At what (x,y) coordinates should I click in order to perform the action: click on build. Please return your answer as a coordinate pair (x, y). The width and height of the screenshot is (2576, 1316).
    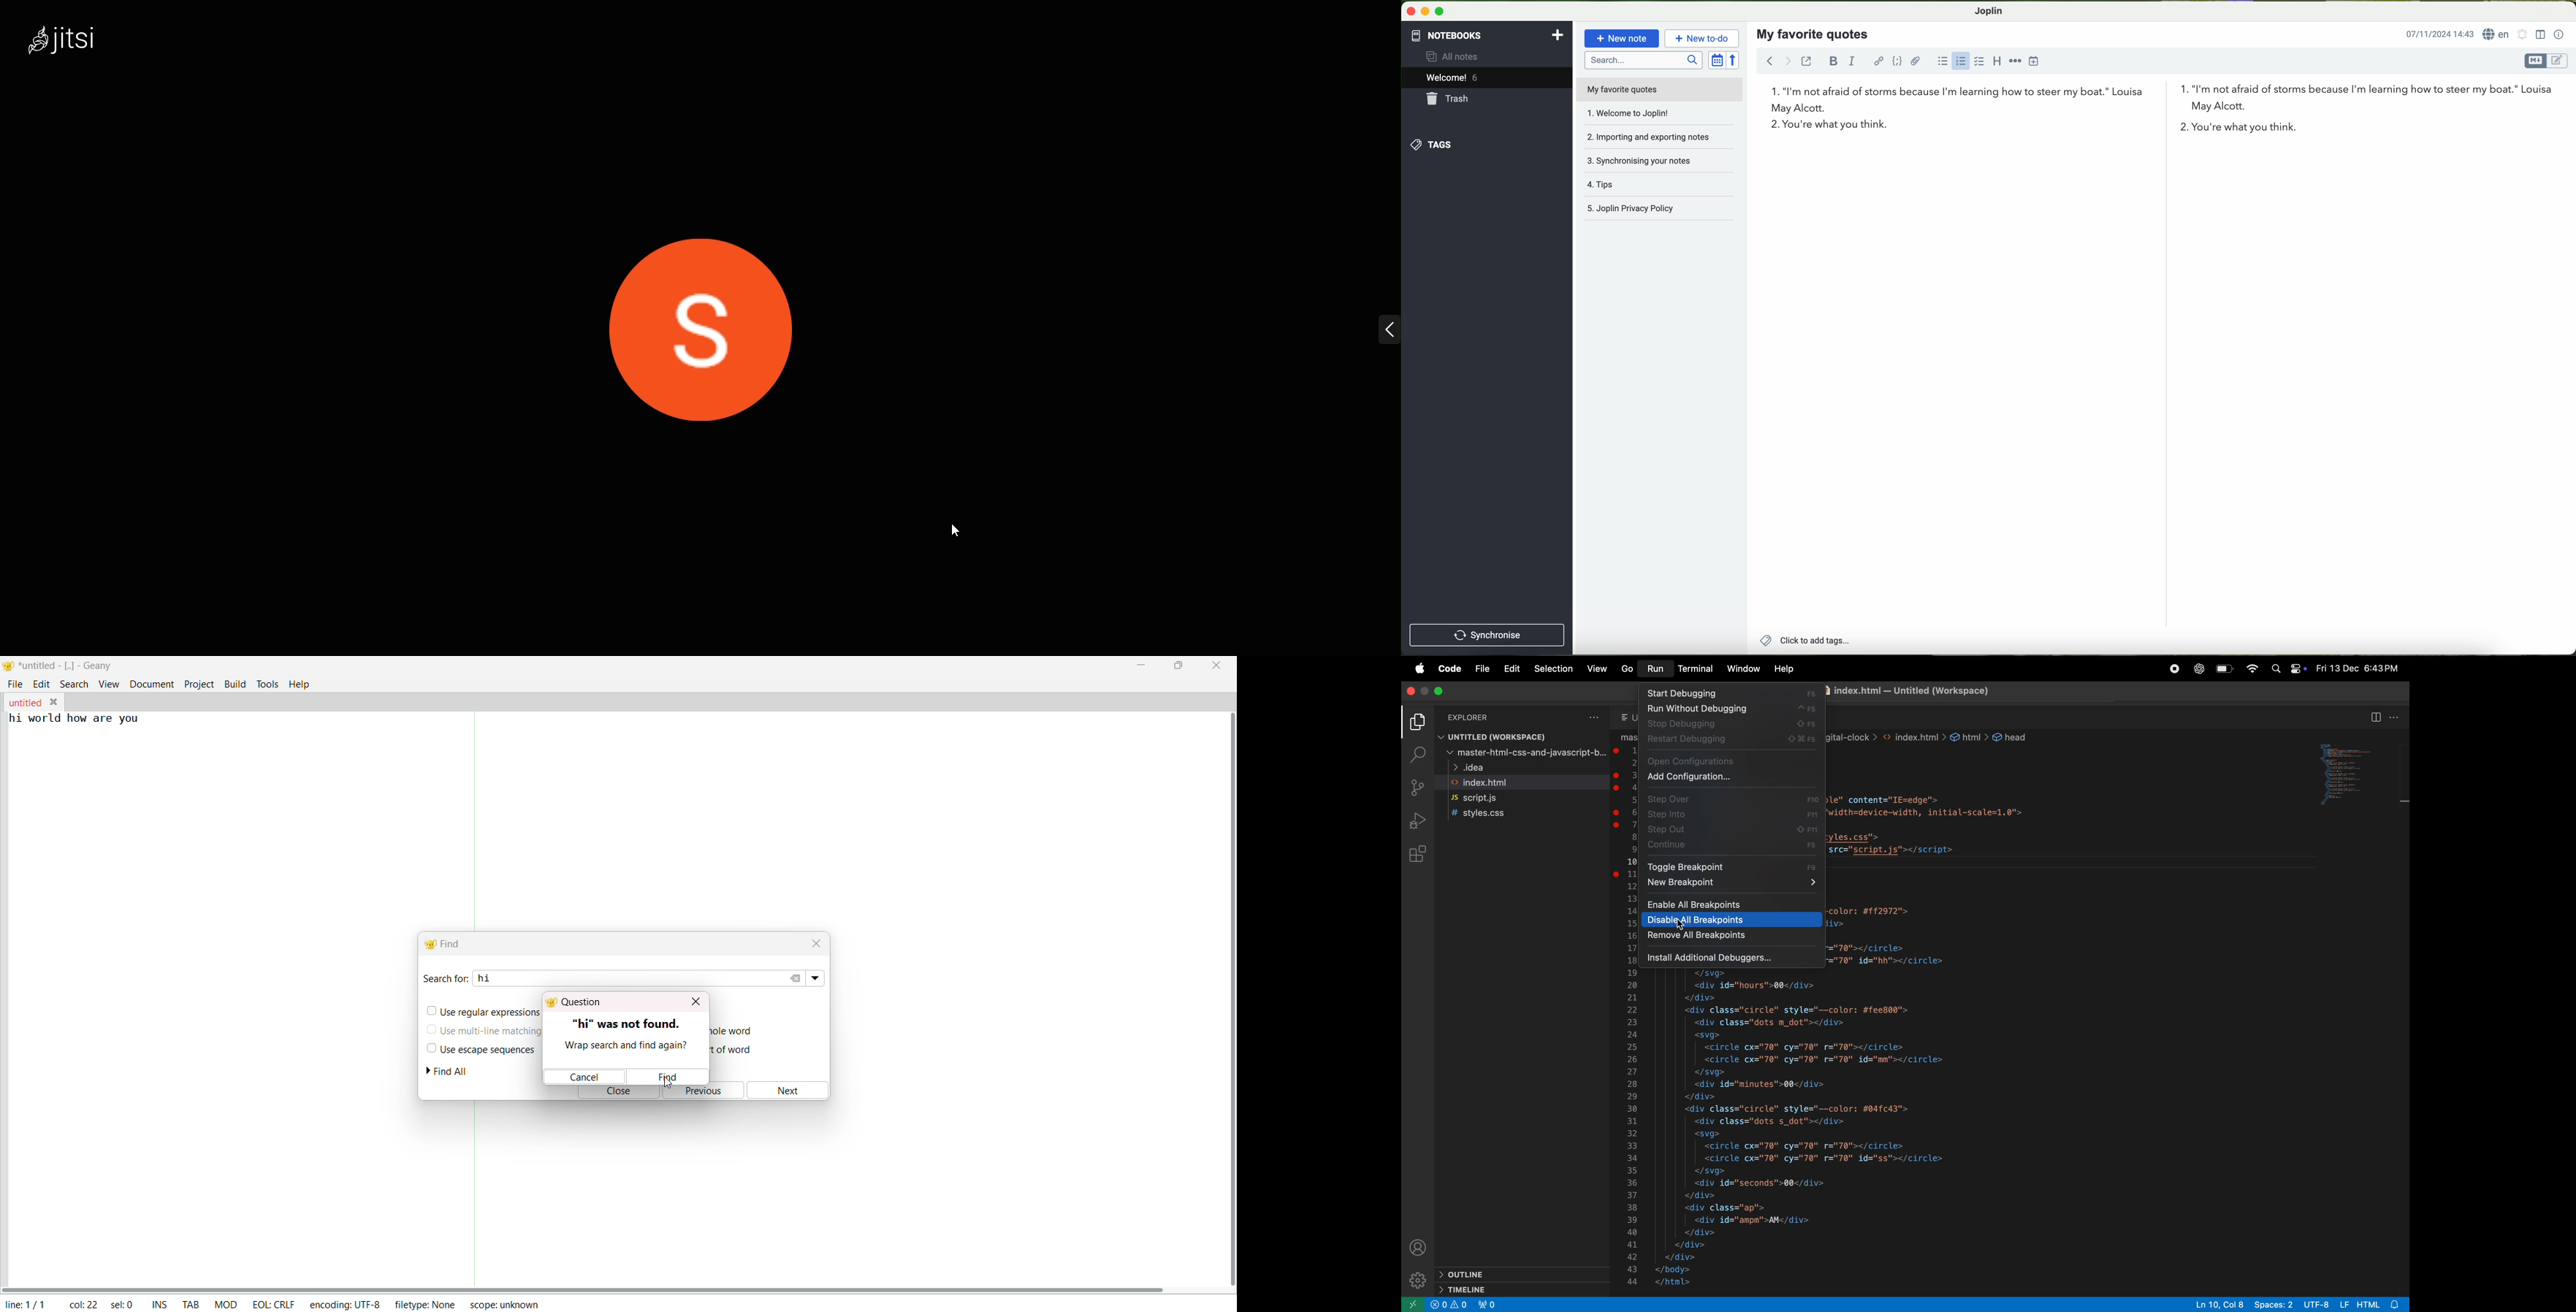
    Looking at the image, I should click on (234, 683).